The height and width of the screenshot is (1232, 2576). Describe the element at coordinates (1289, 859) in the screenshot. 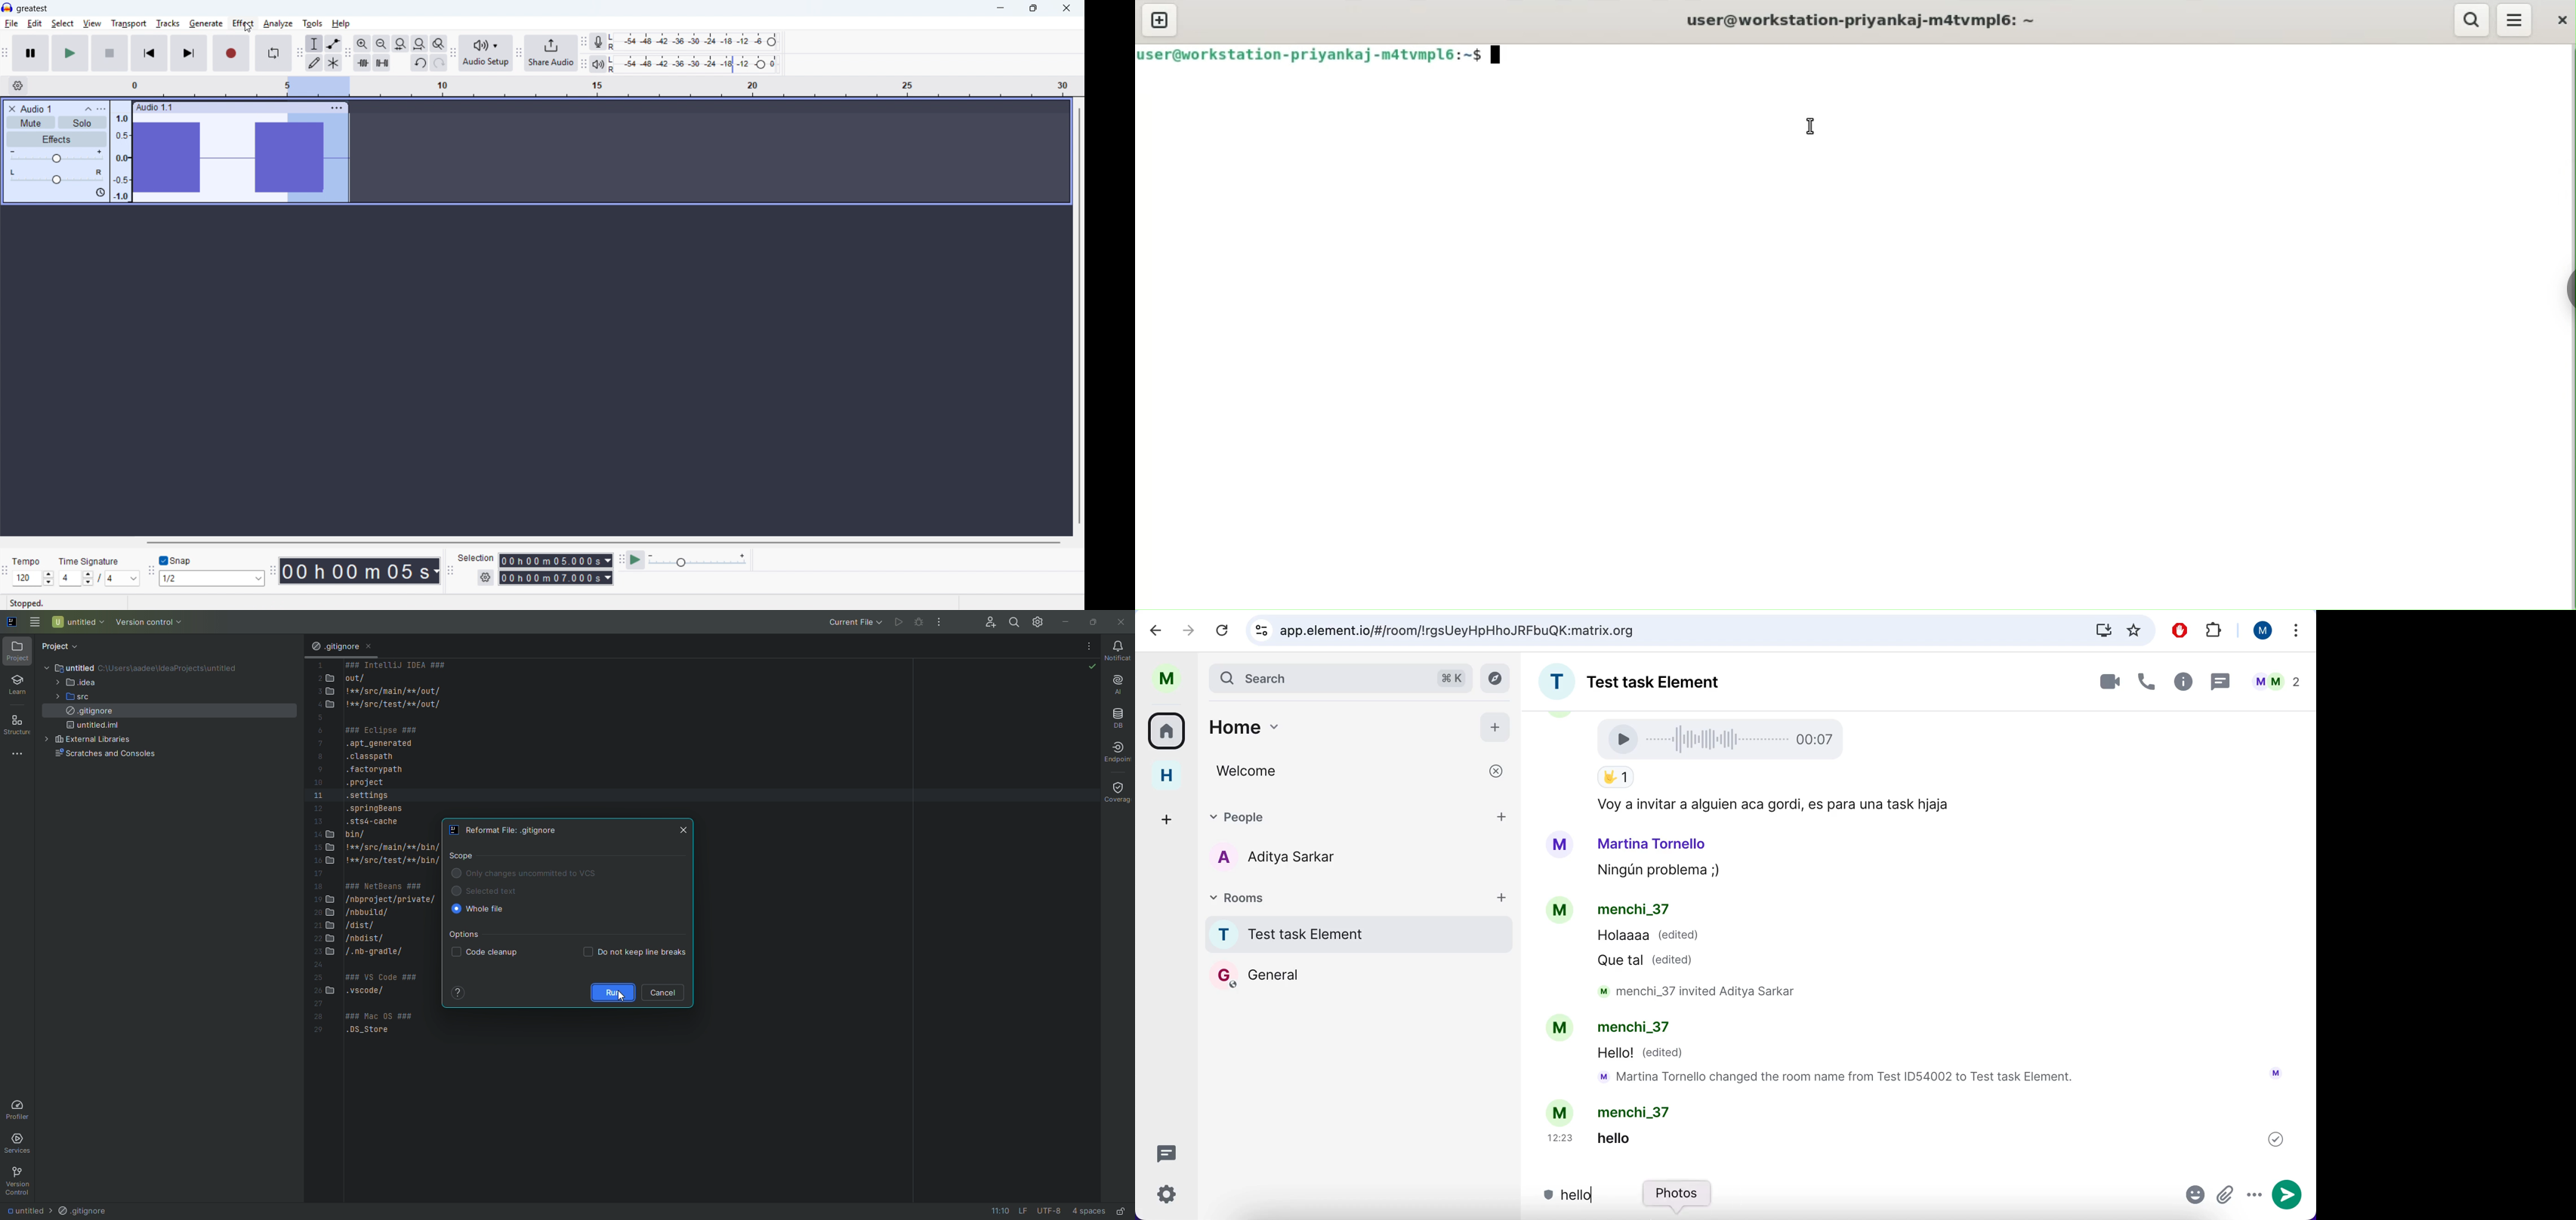

I see `users ` at that location.